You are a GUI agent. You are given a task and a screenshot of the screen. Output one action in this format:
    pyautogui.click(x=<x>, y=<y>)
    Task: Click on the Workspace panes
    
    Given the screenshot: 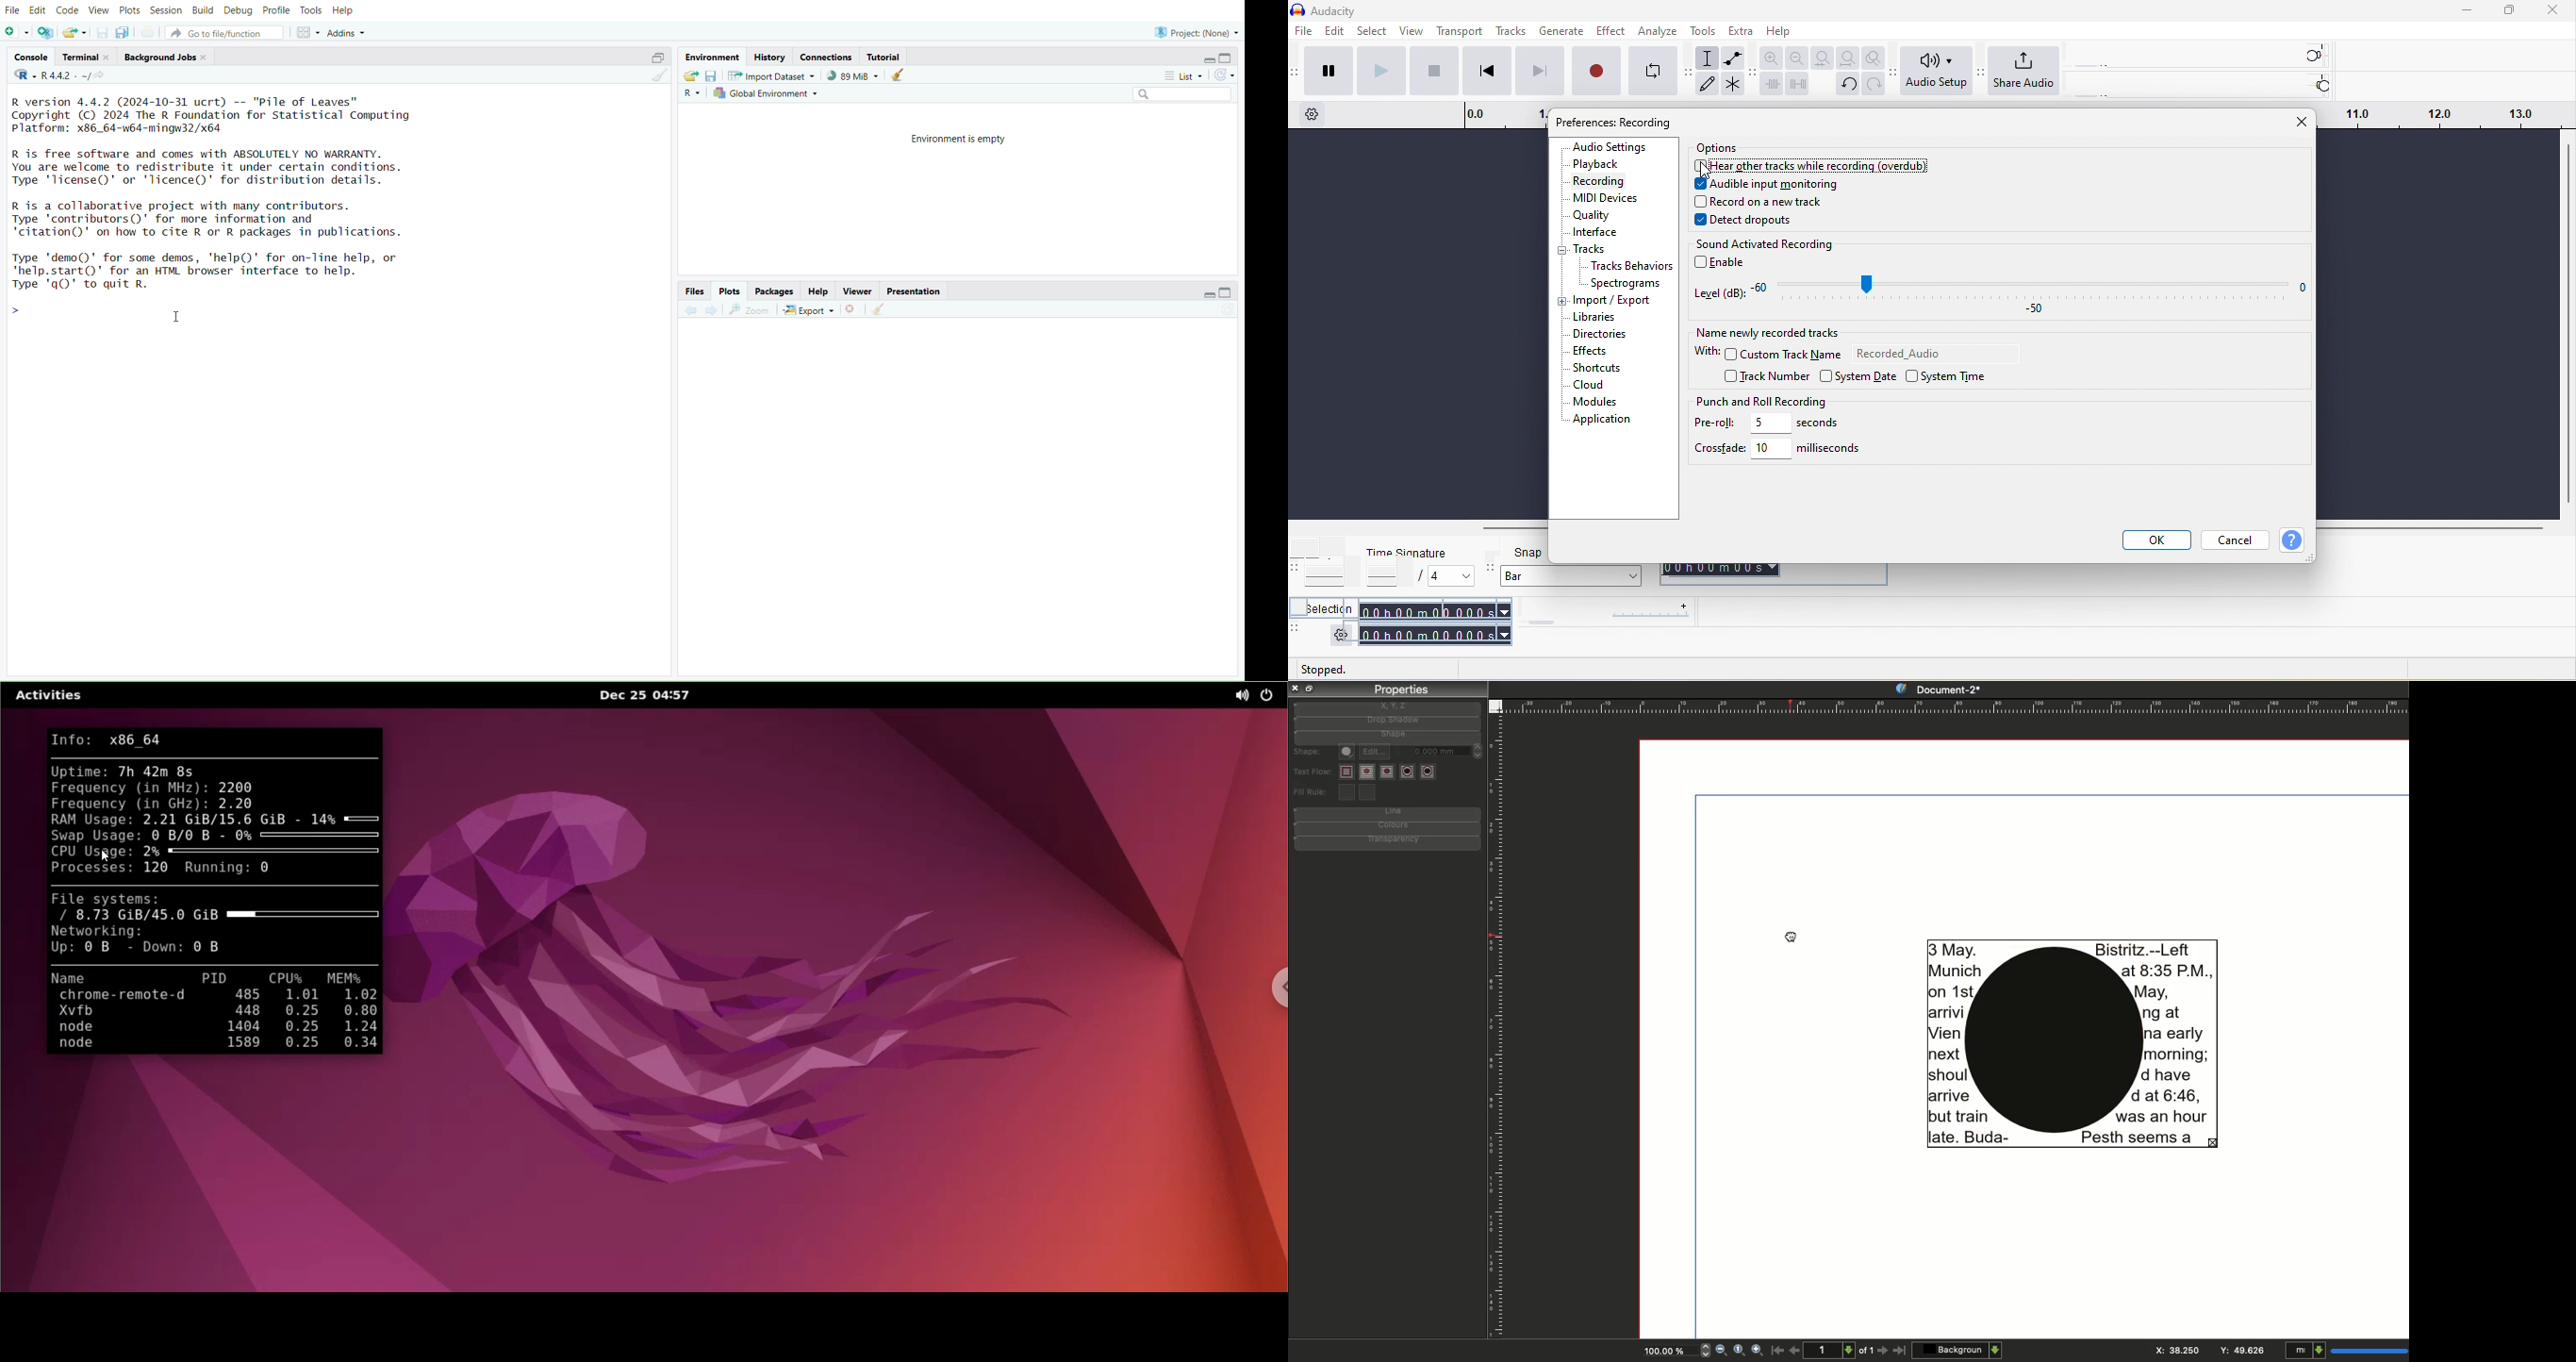 What is the action you would take?
    pyautogui.click(x=307, y=33)
    